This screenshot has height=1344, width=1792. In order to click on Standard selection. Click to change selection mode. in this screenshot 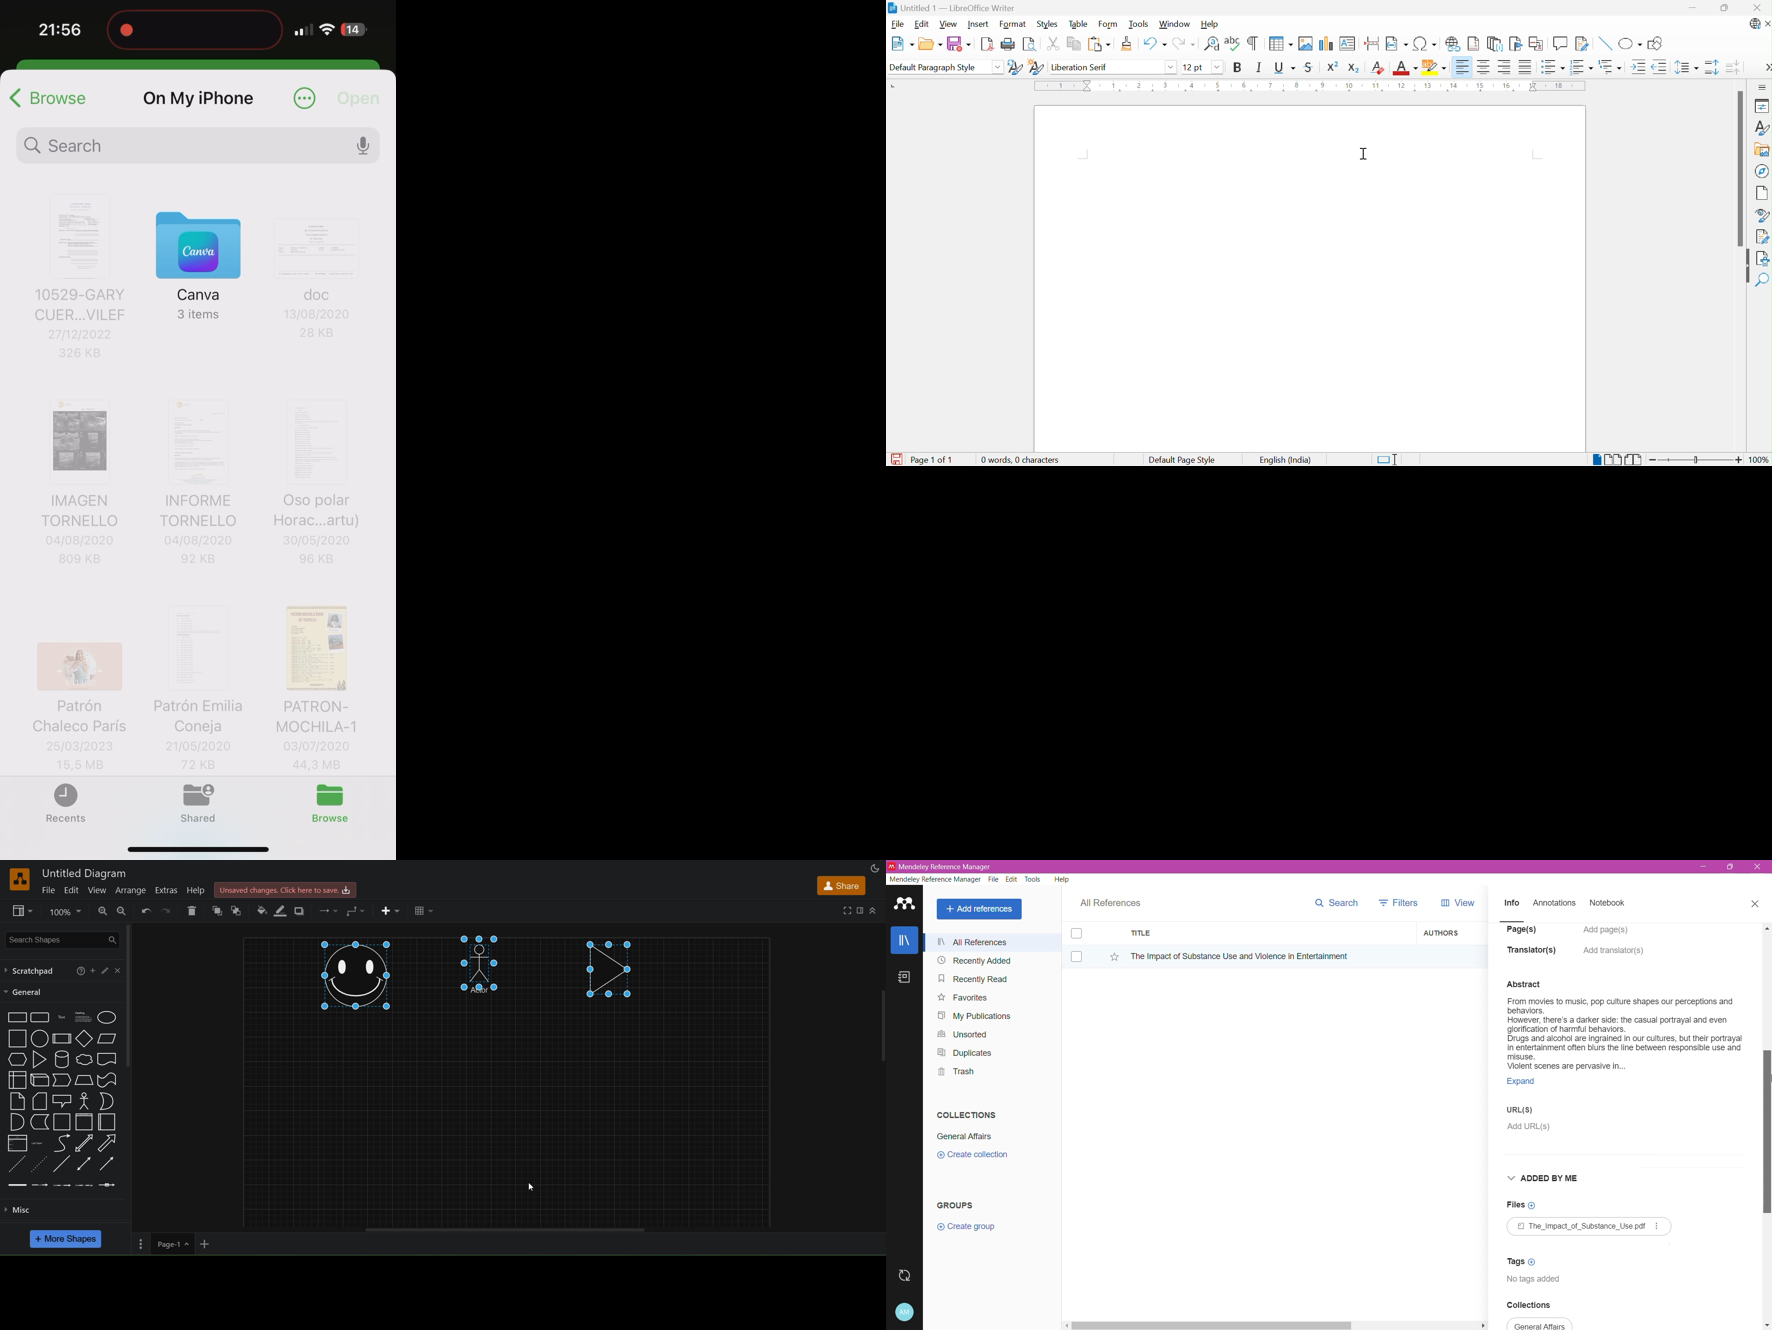, I will do `click(1386, 460)`.